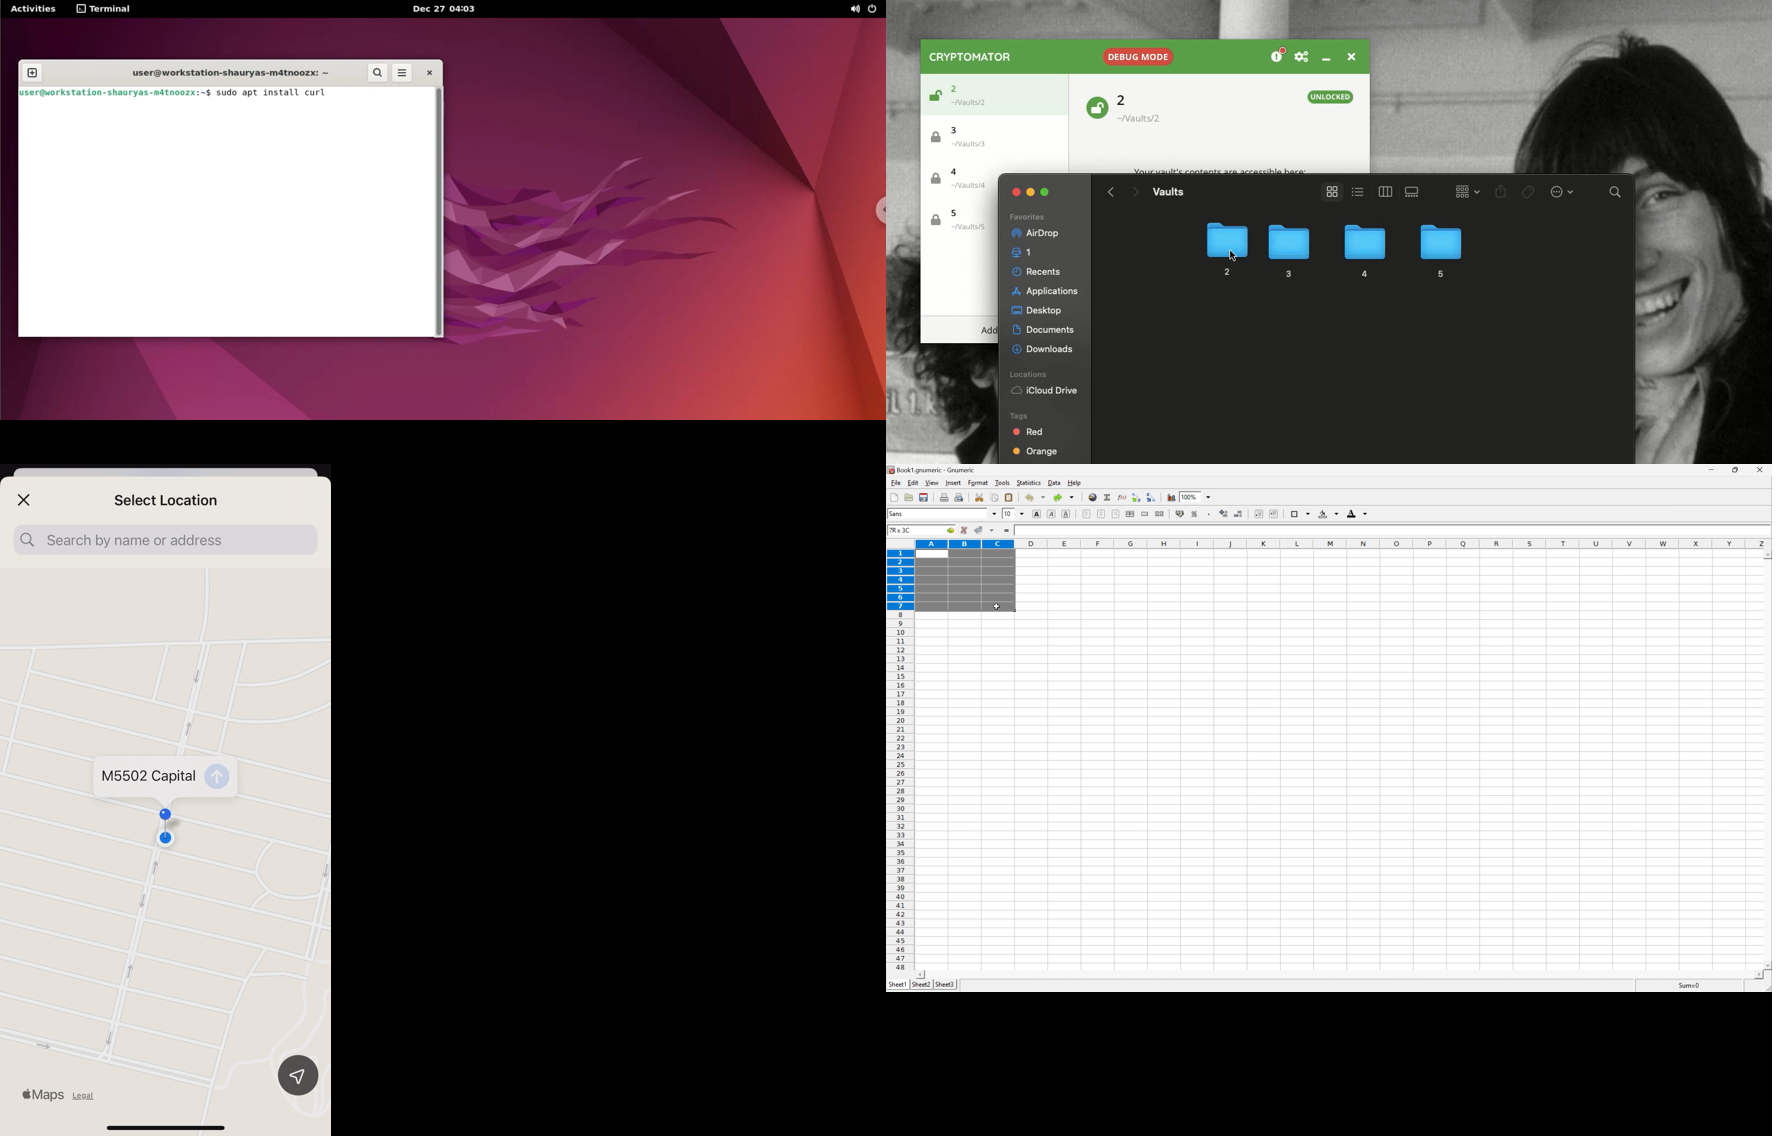  Describe the element at coordinates (1131, 514) in the screenshot. I see `center horizontally` at that location.